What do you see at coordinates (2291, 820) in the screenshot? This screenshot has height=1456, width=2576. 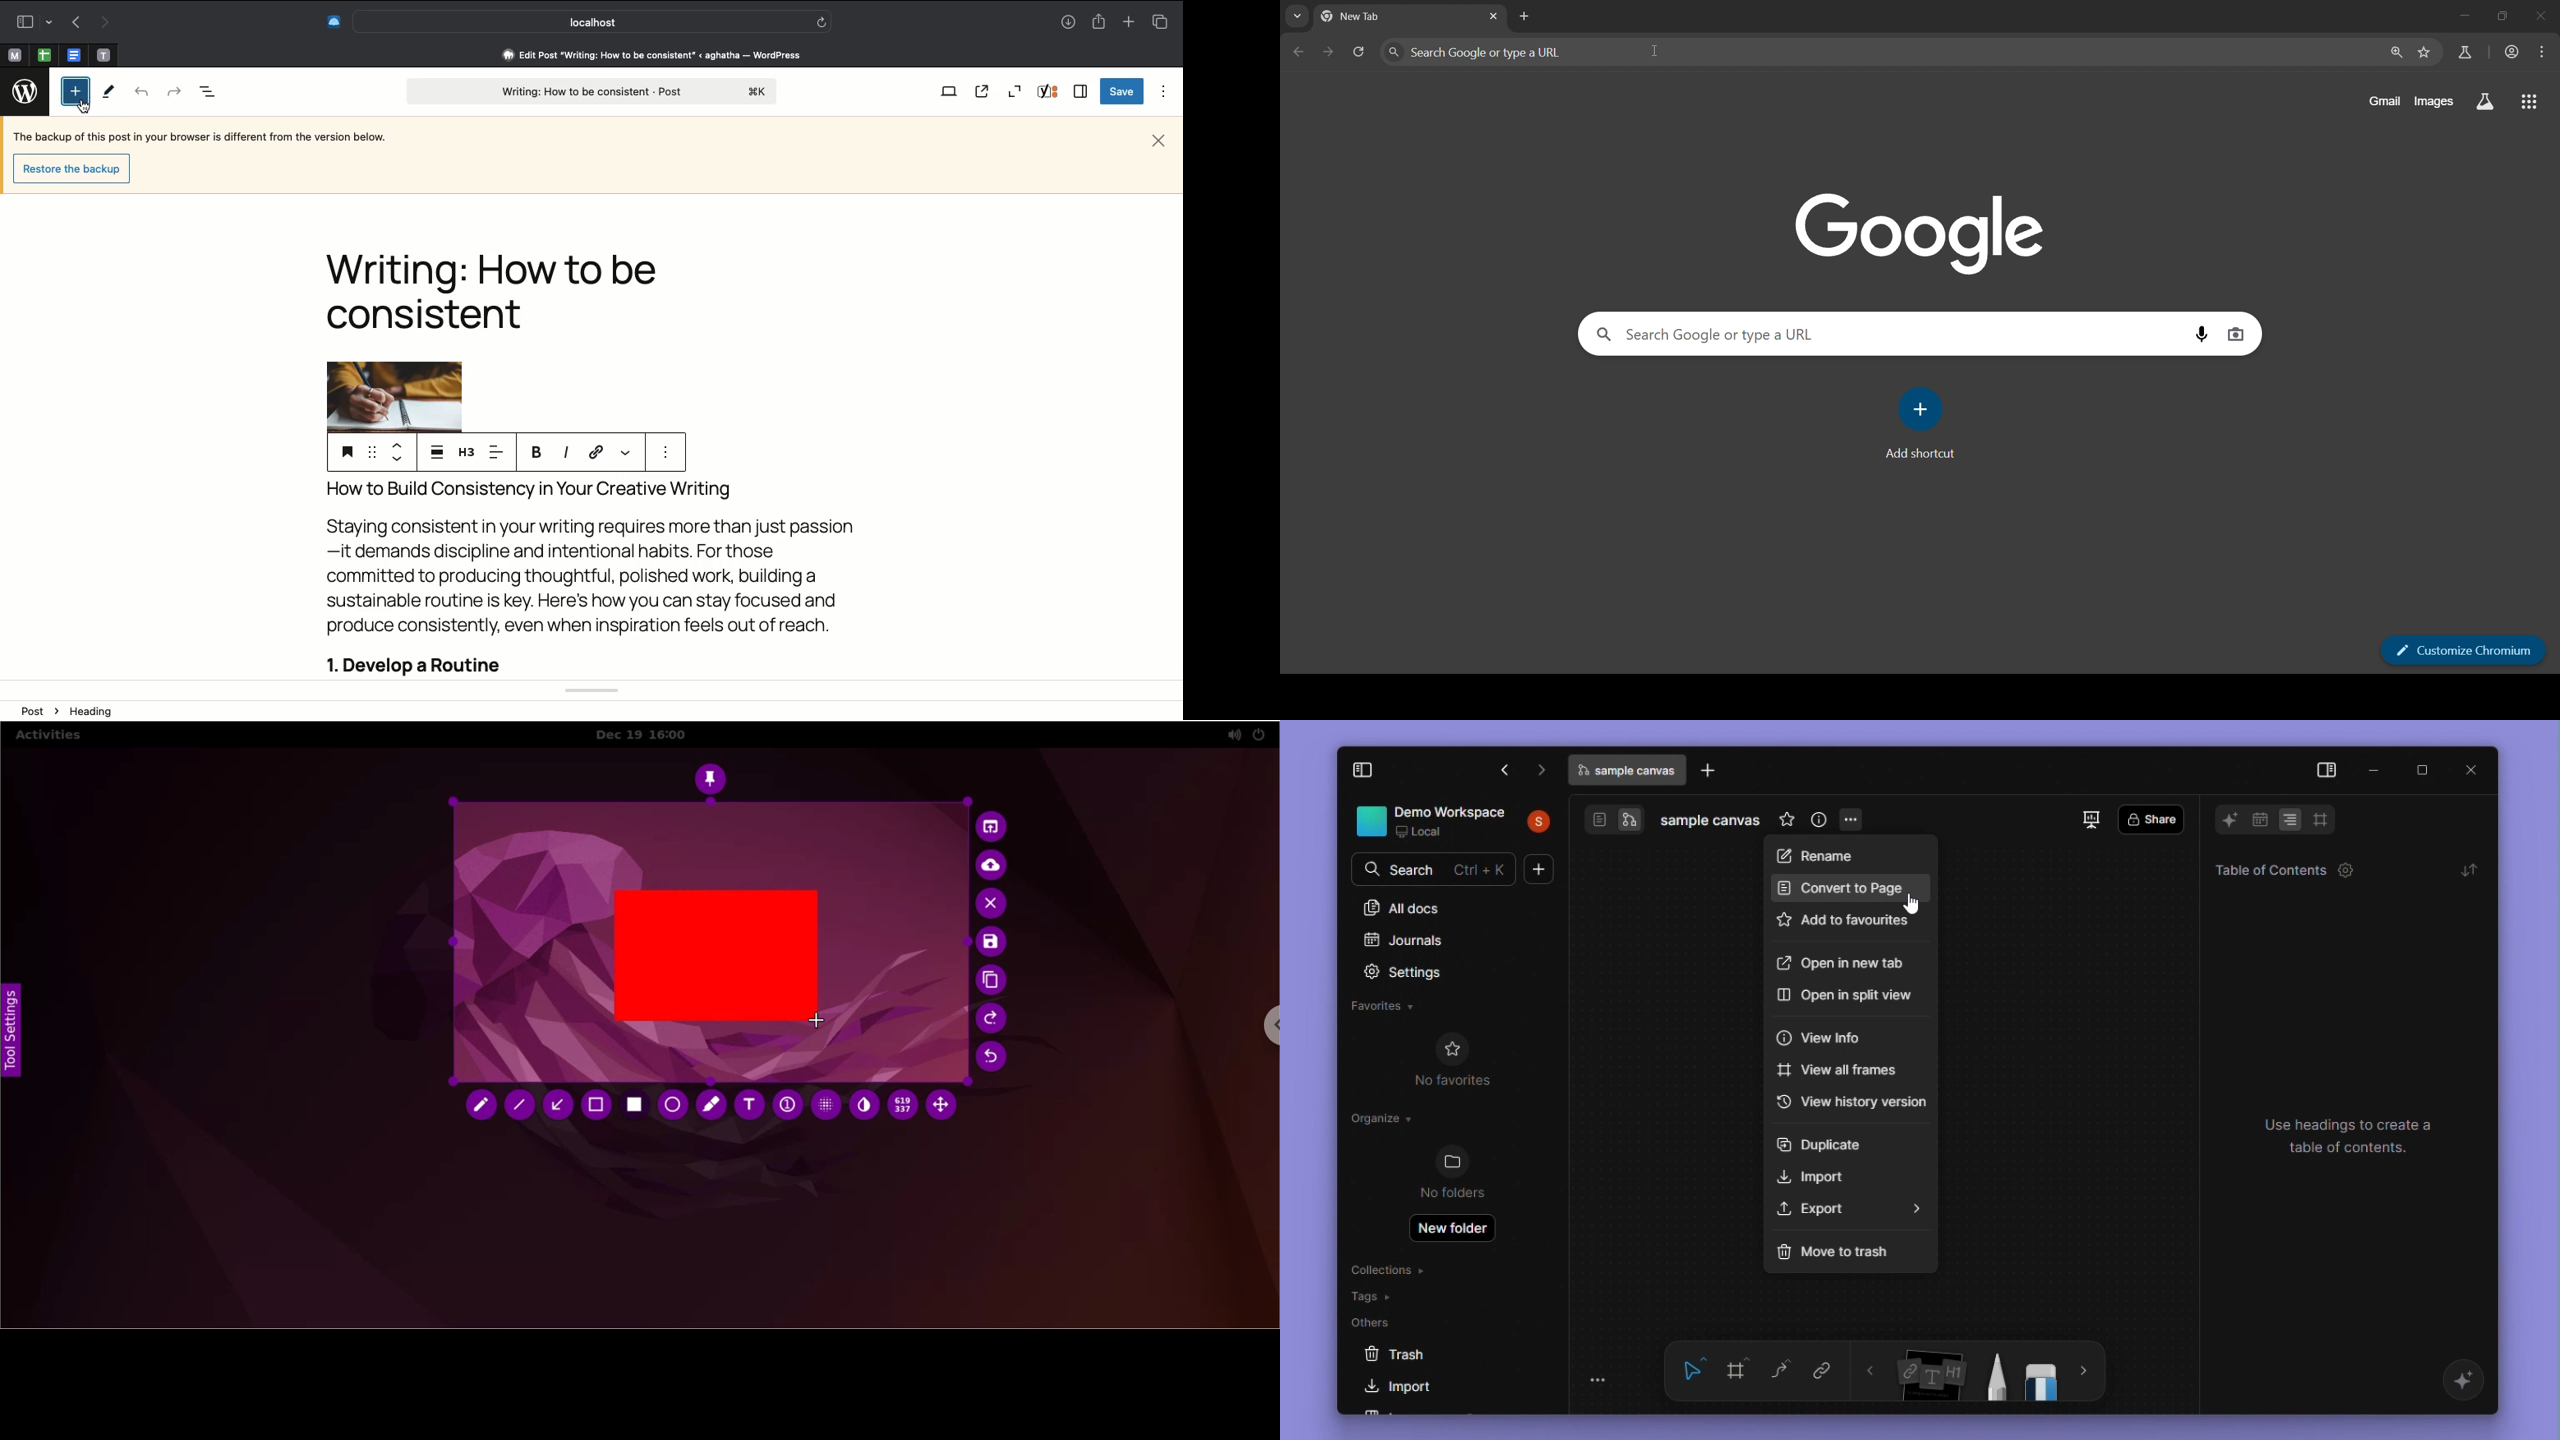 I see `list` at bounding box center [2291, 820].